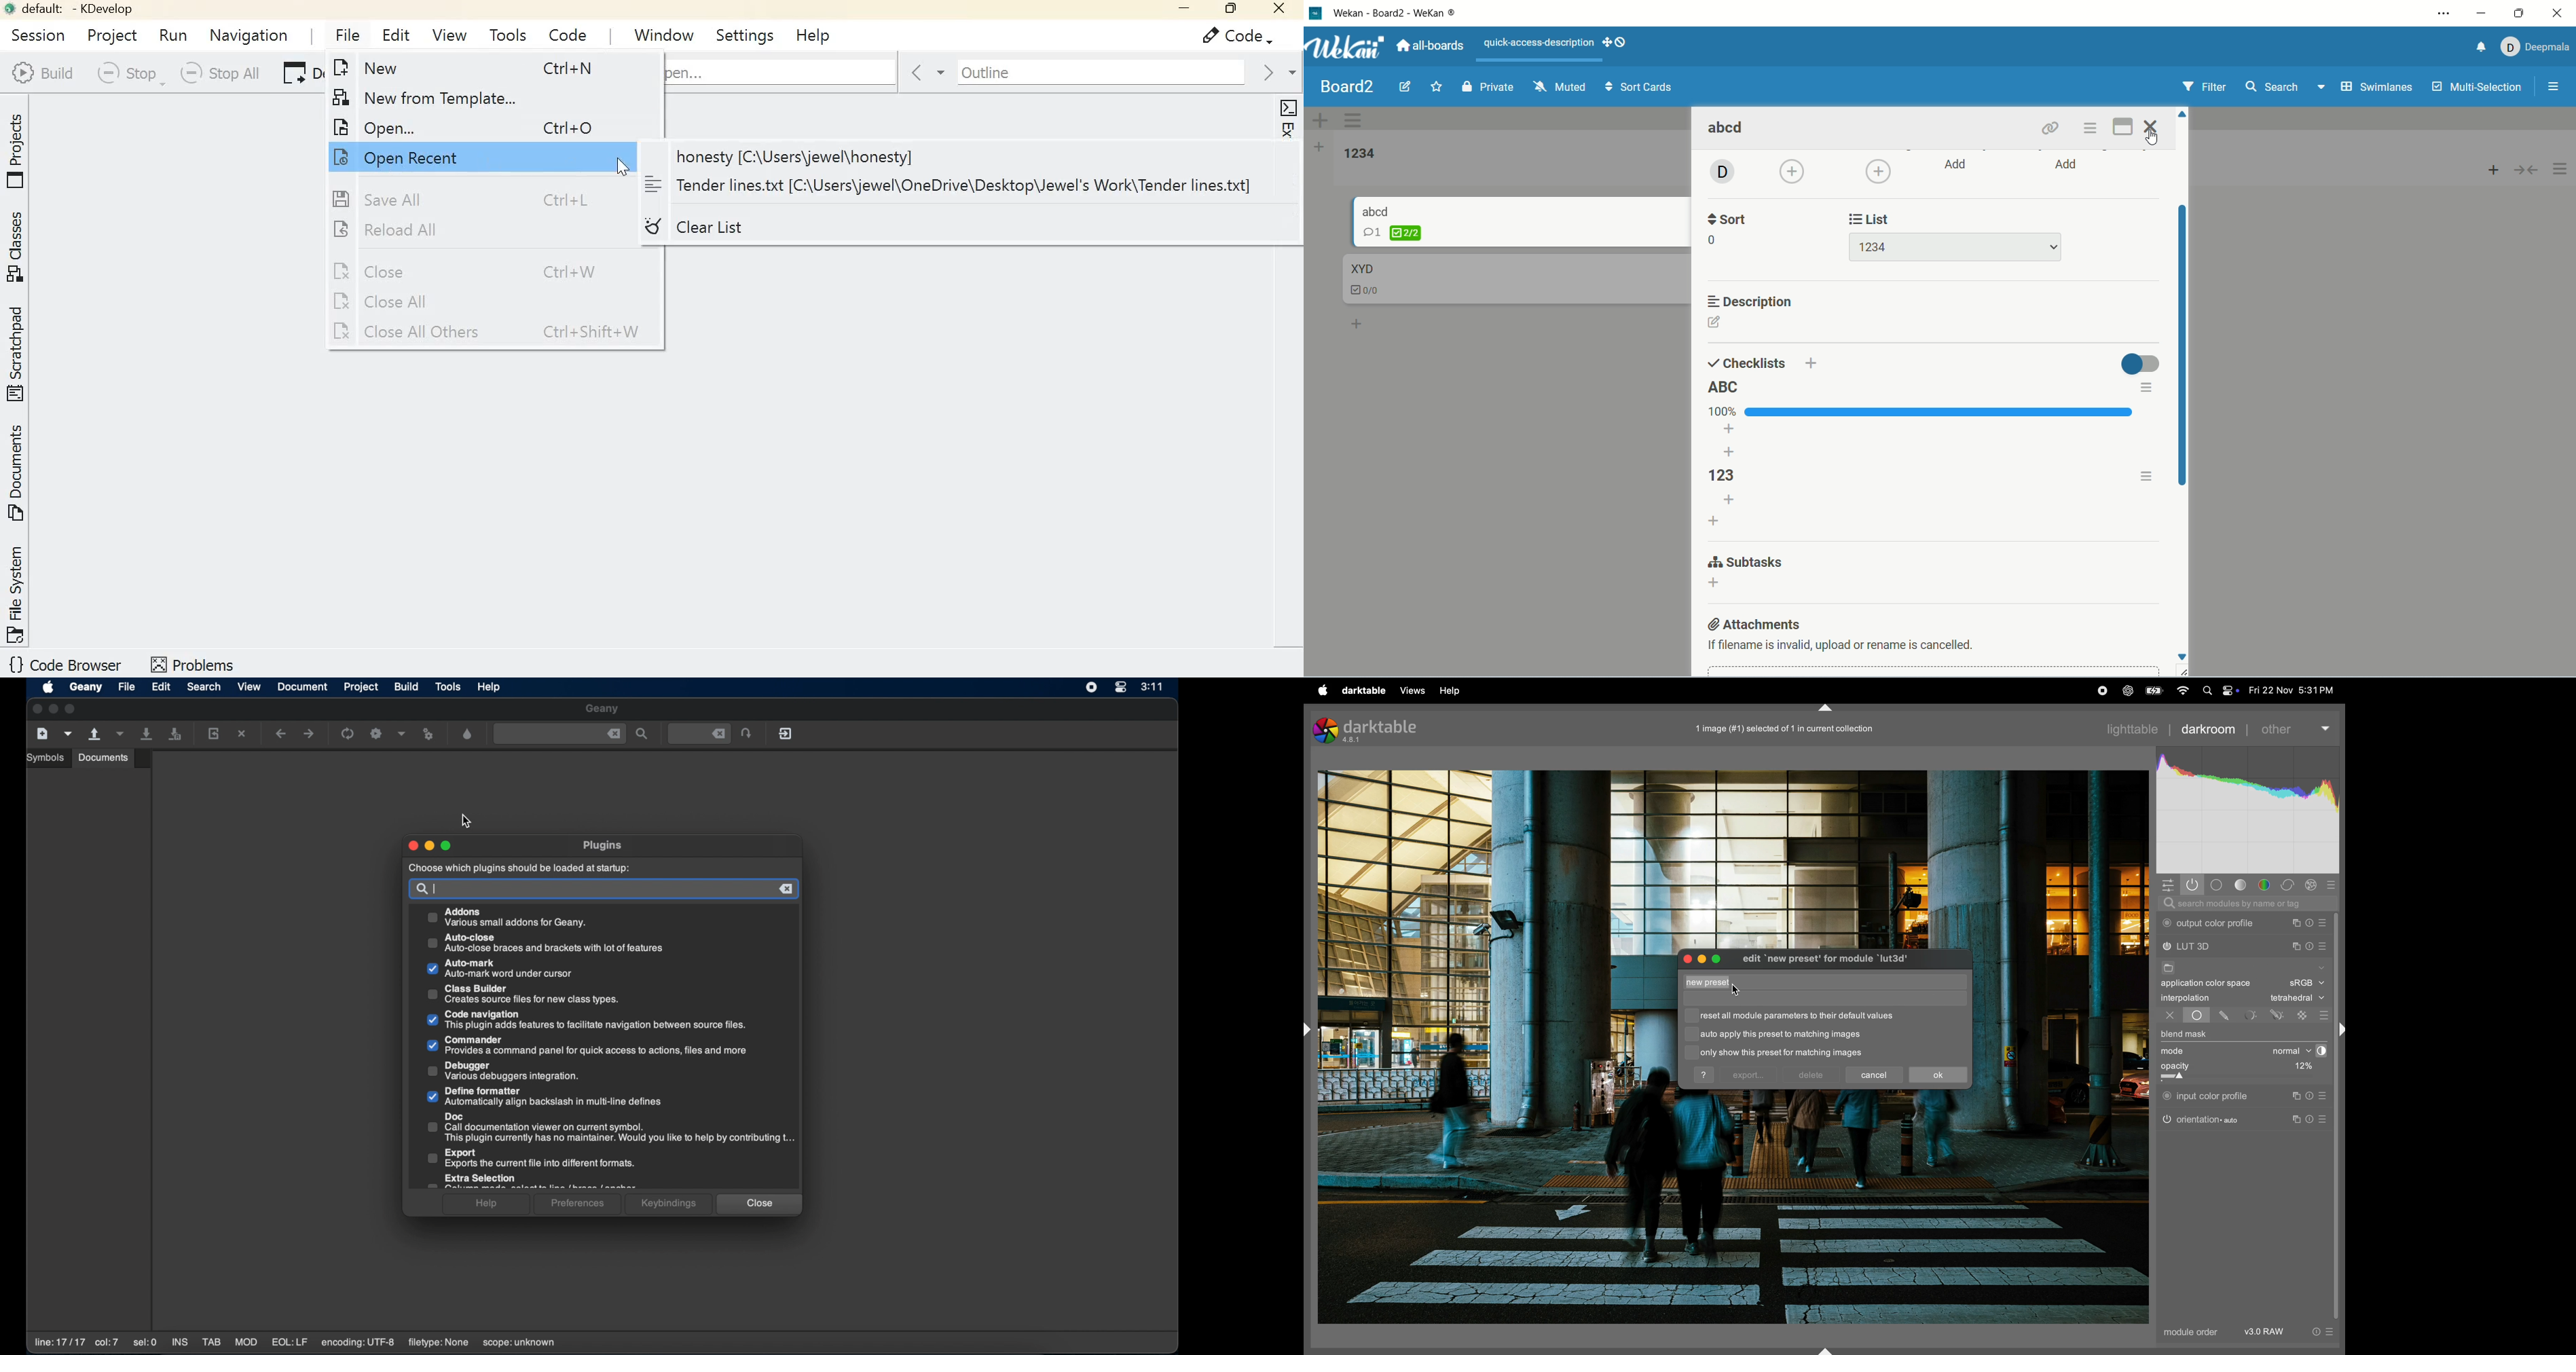 The height and width of the screenshot is (1372, 2576). What do you see at coordinates (120, 734) in the screenshot?
I see `open a recent file` at bounding box center [120, 734].